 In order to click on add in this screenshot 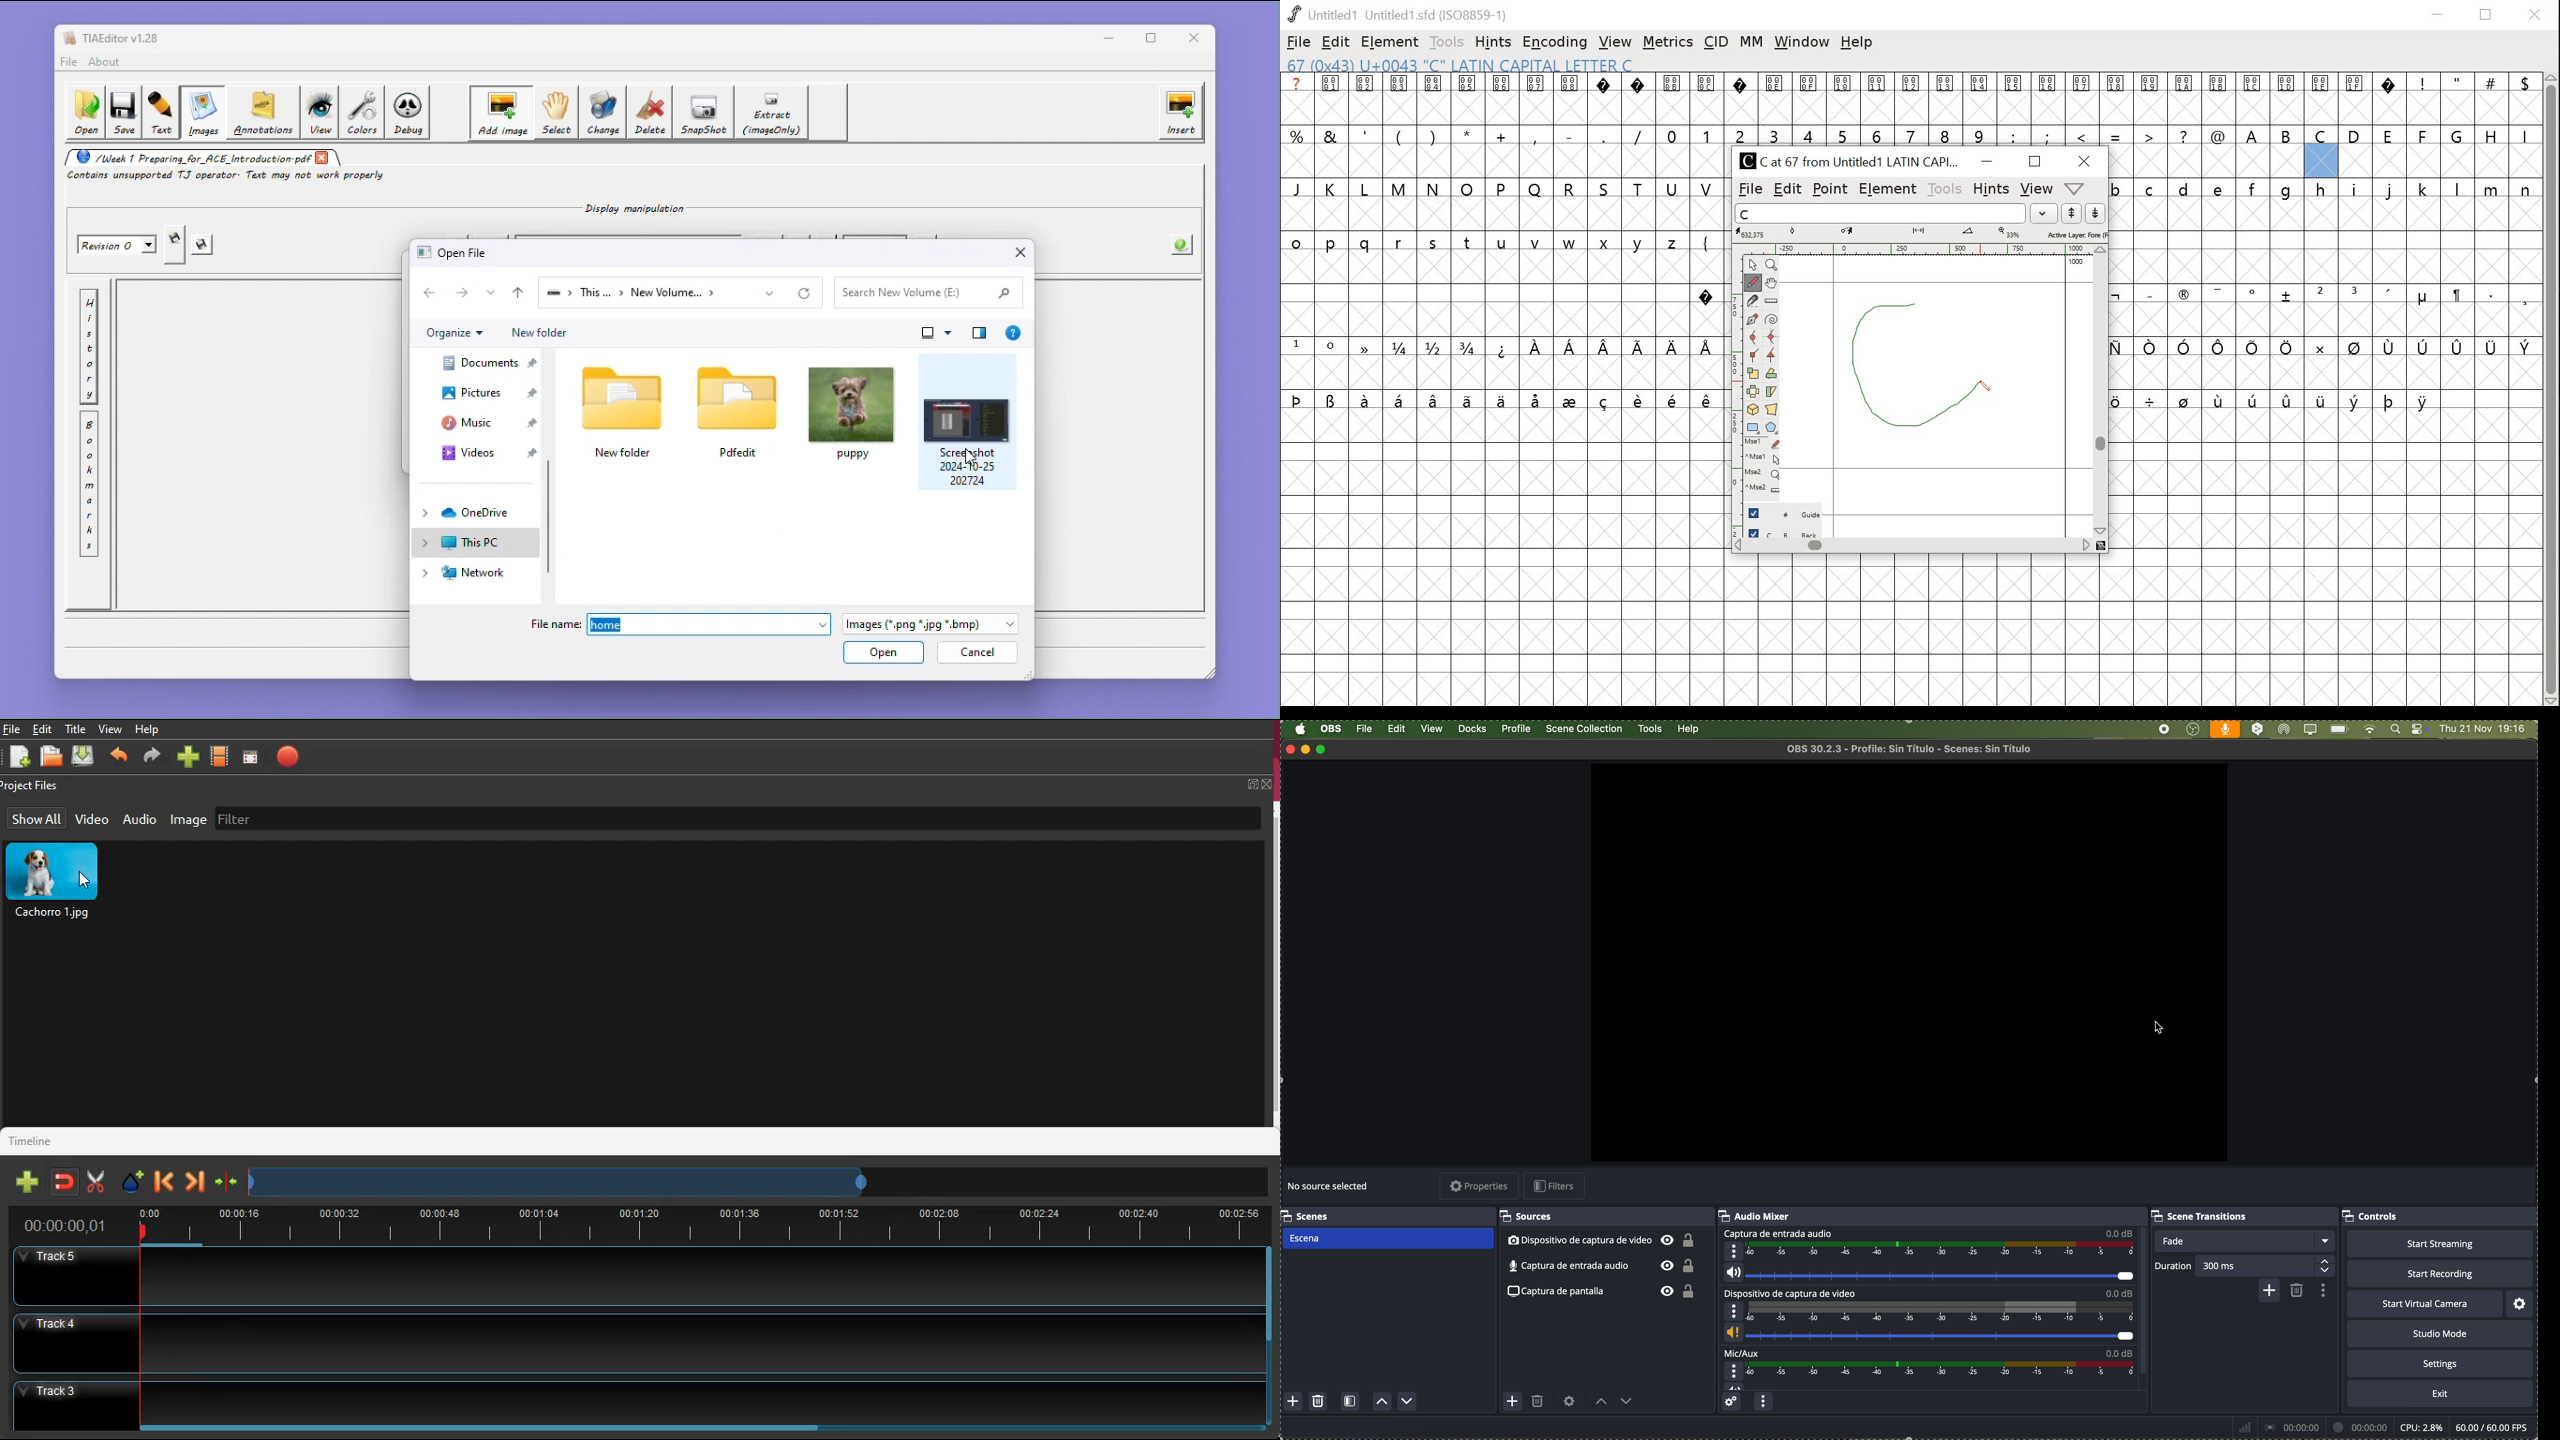, I will do `click(19, 758)`.